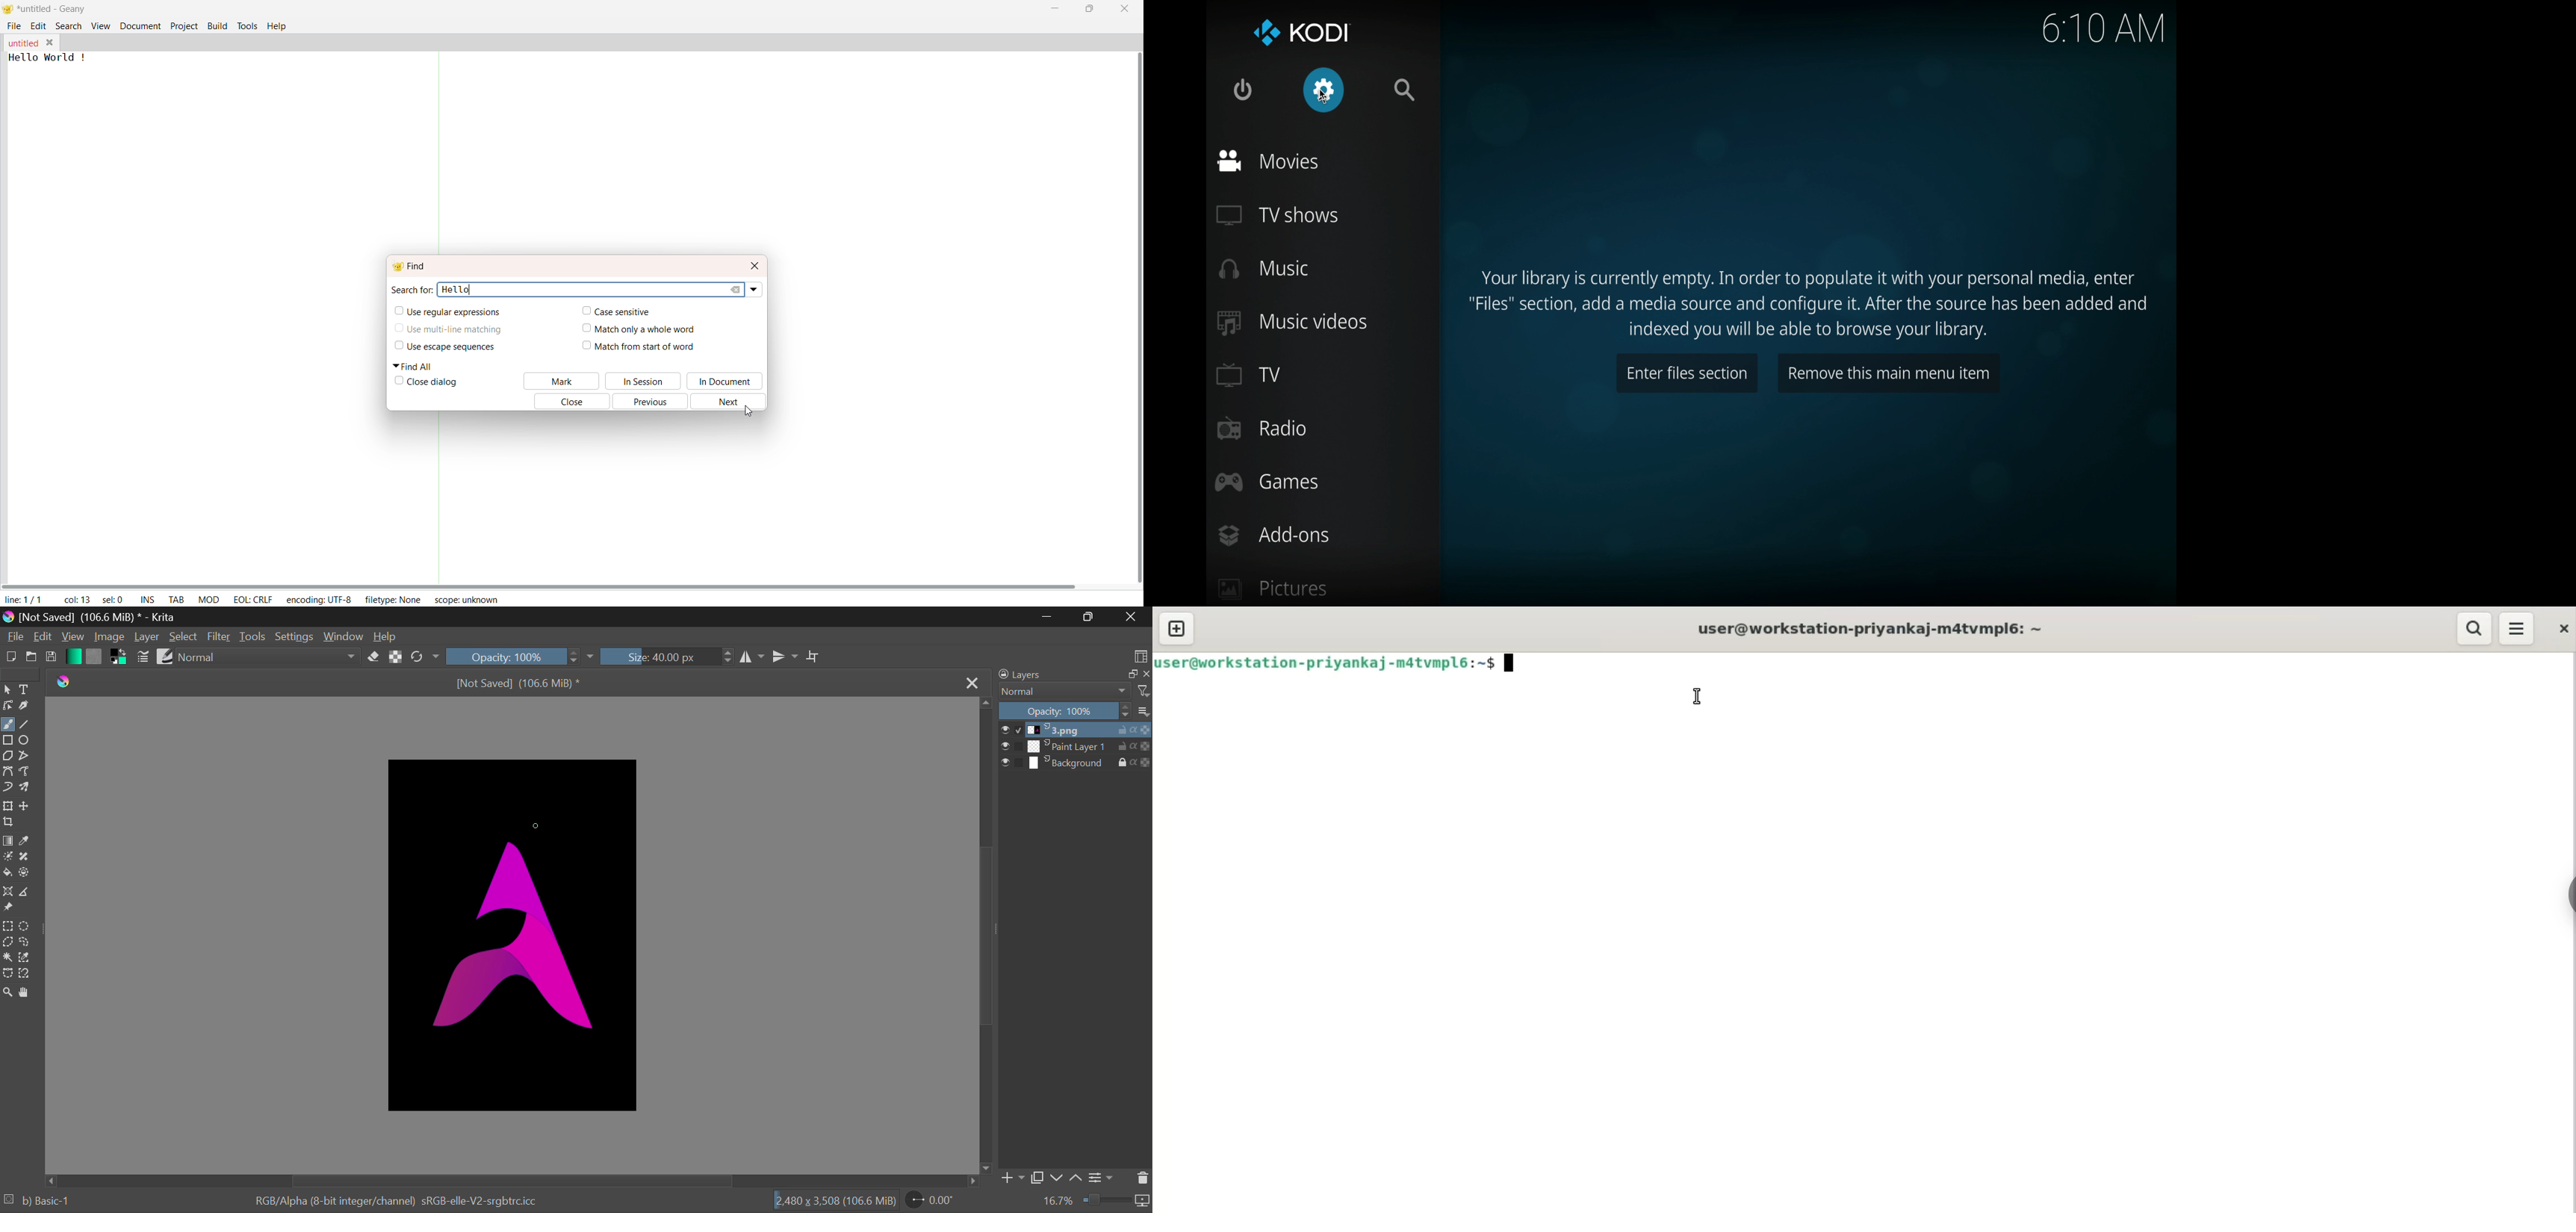 This screenshot has width=2576, height=1232. I want to click on b) Basic 1, so click(51, 1203).